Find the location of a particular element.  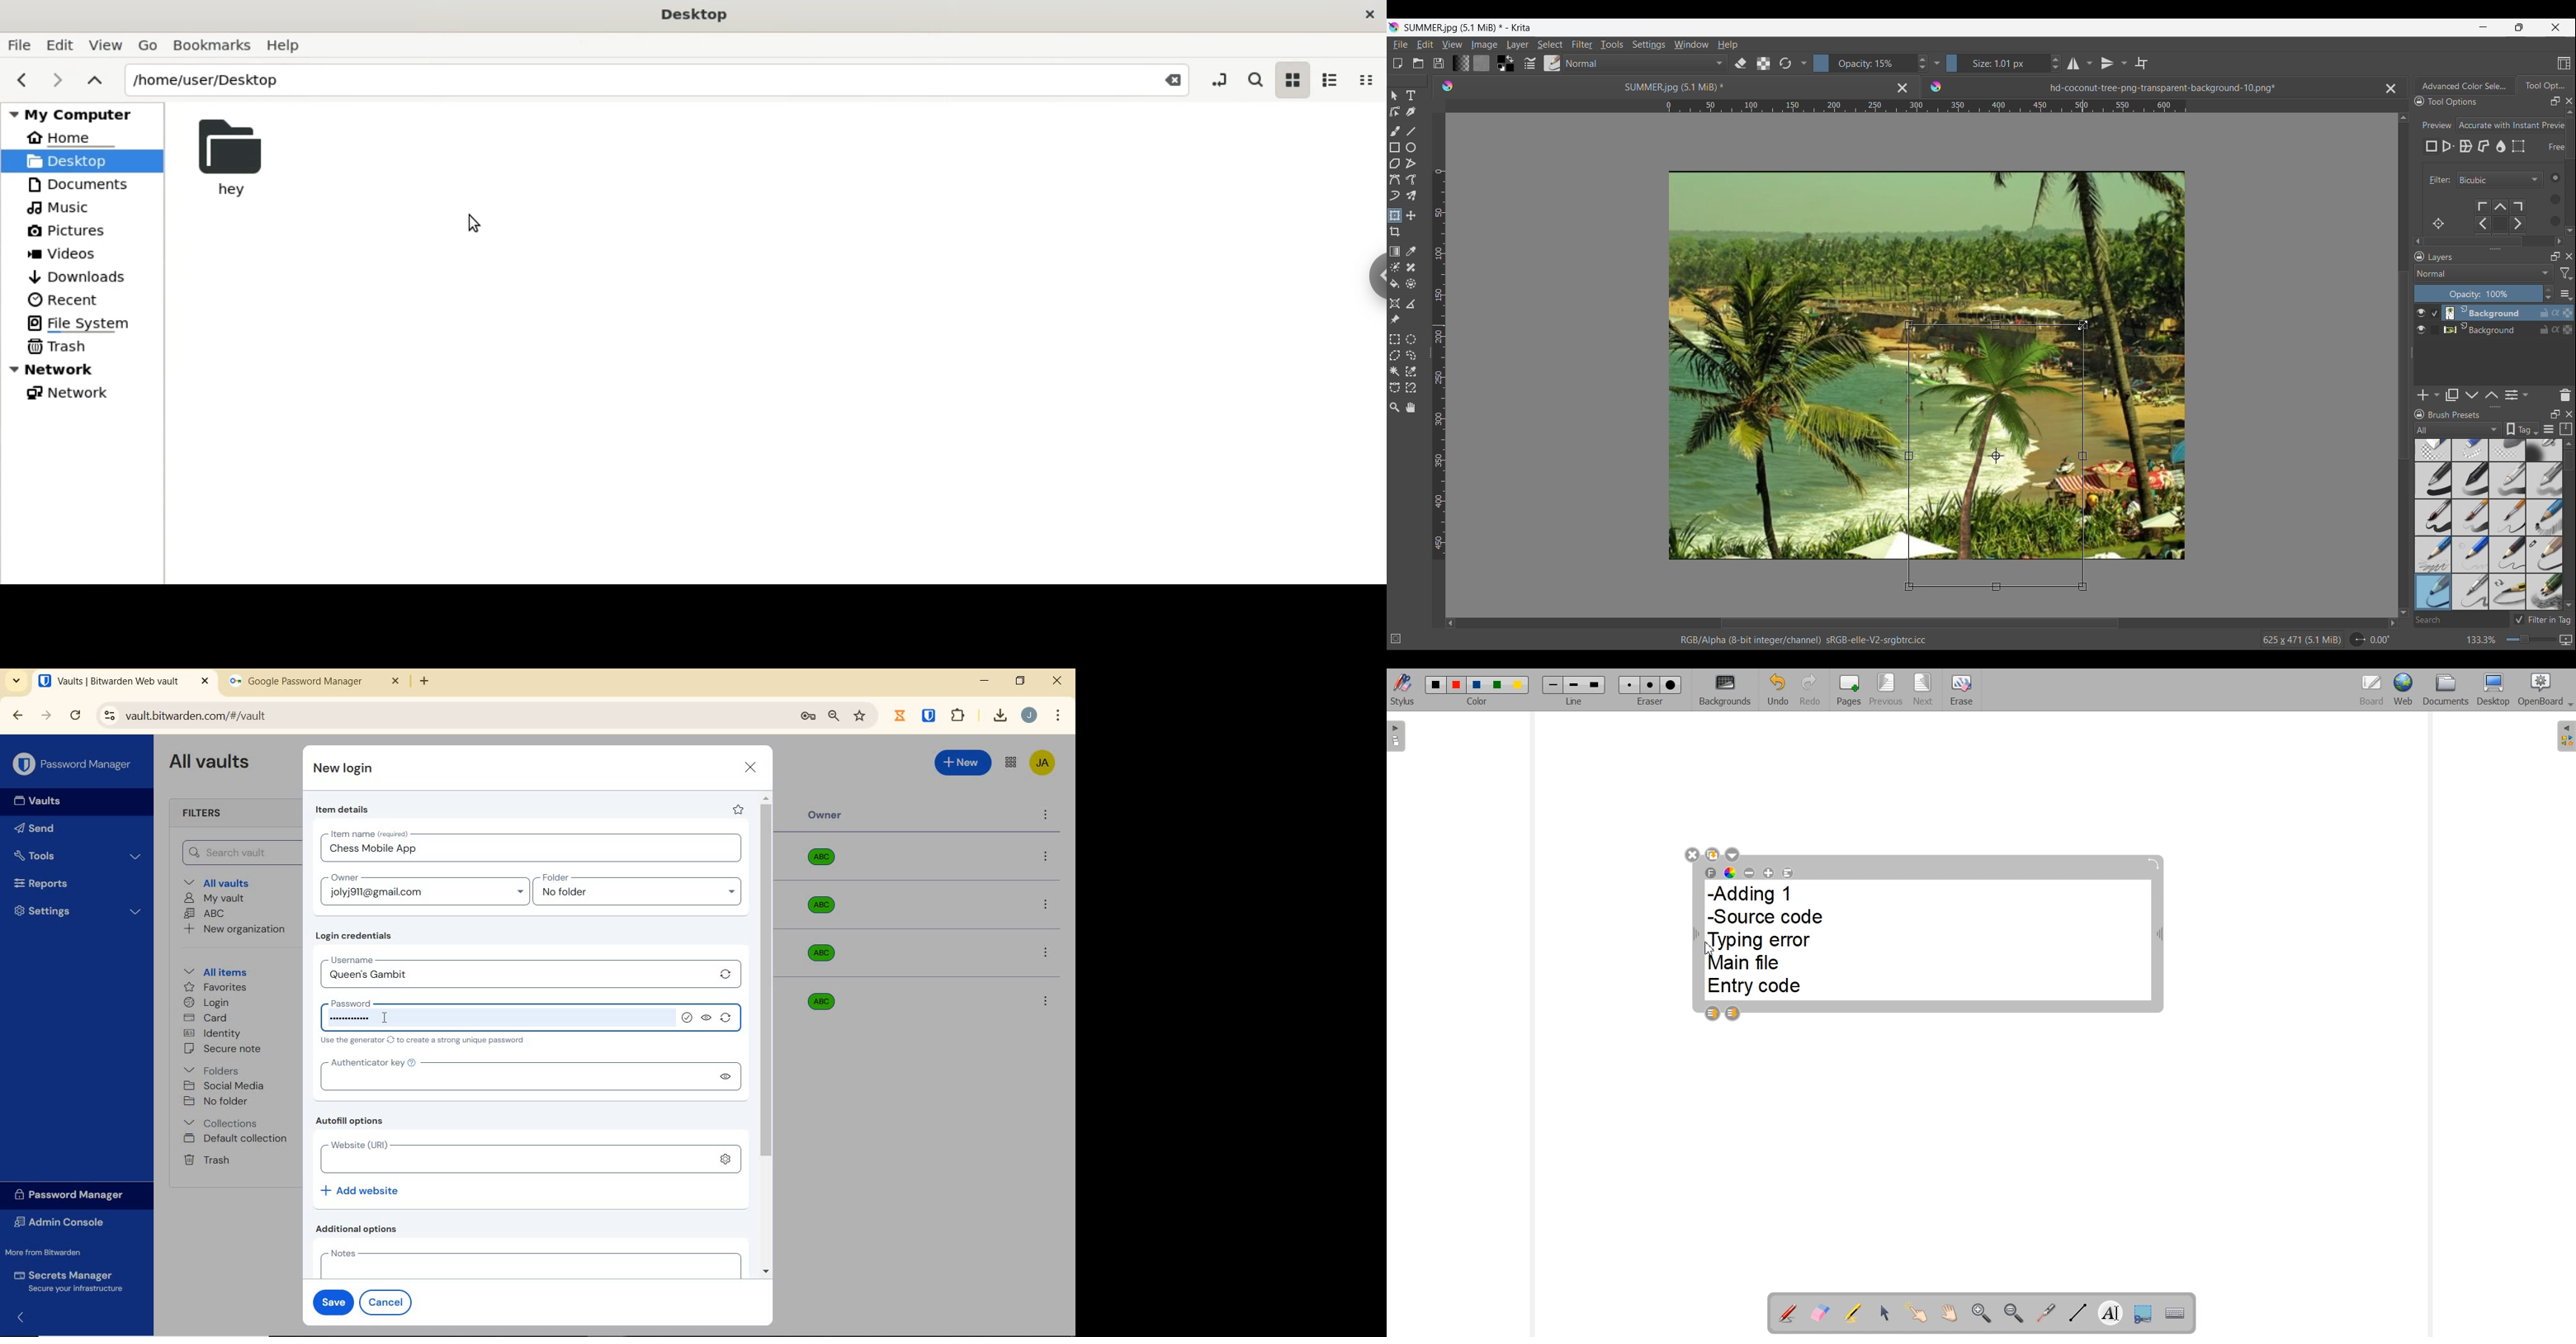

Fill gradients is located at coordinates (1460, 63).